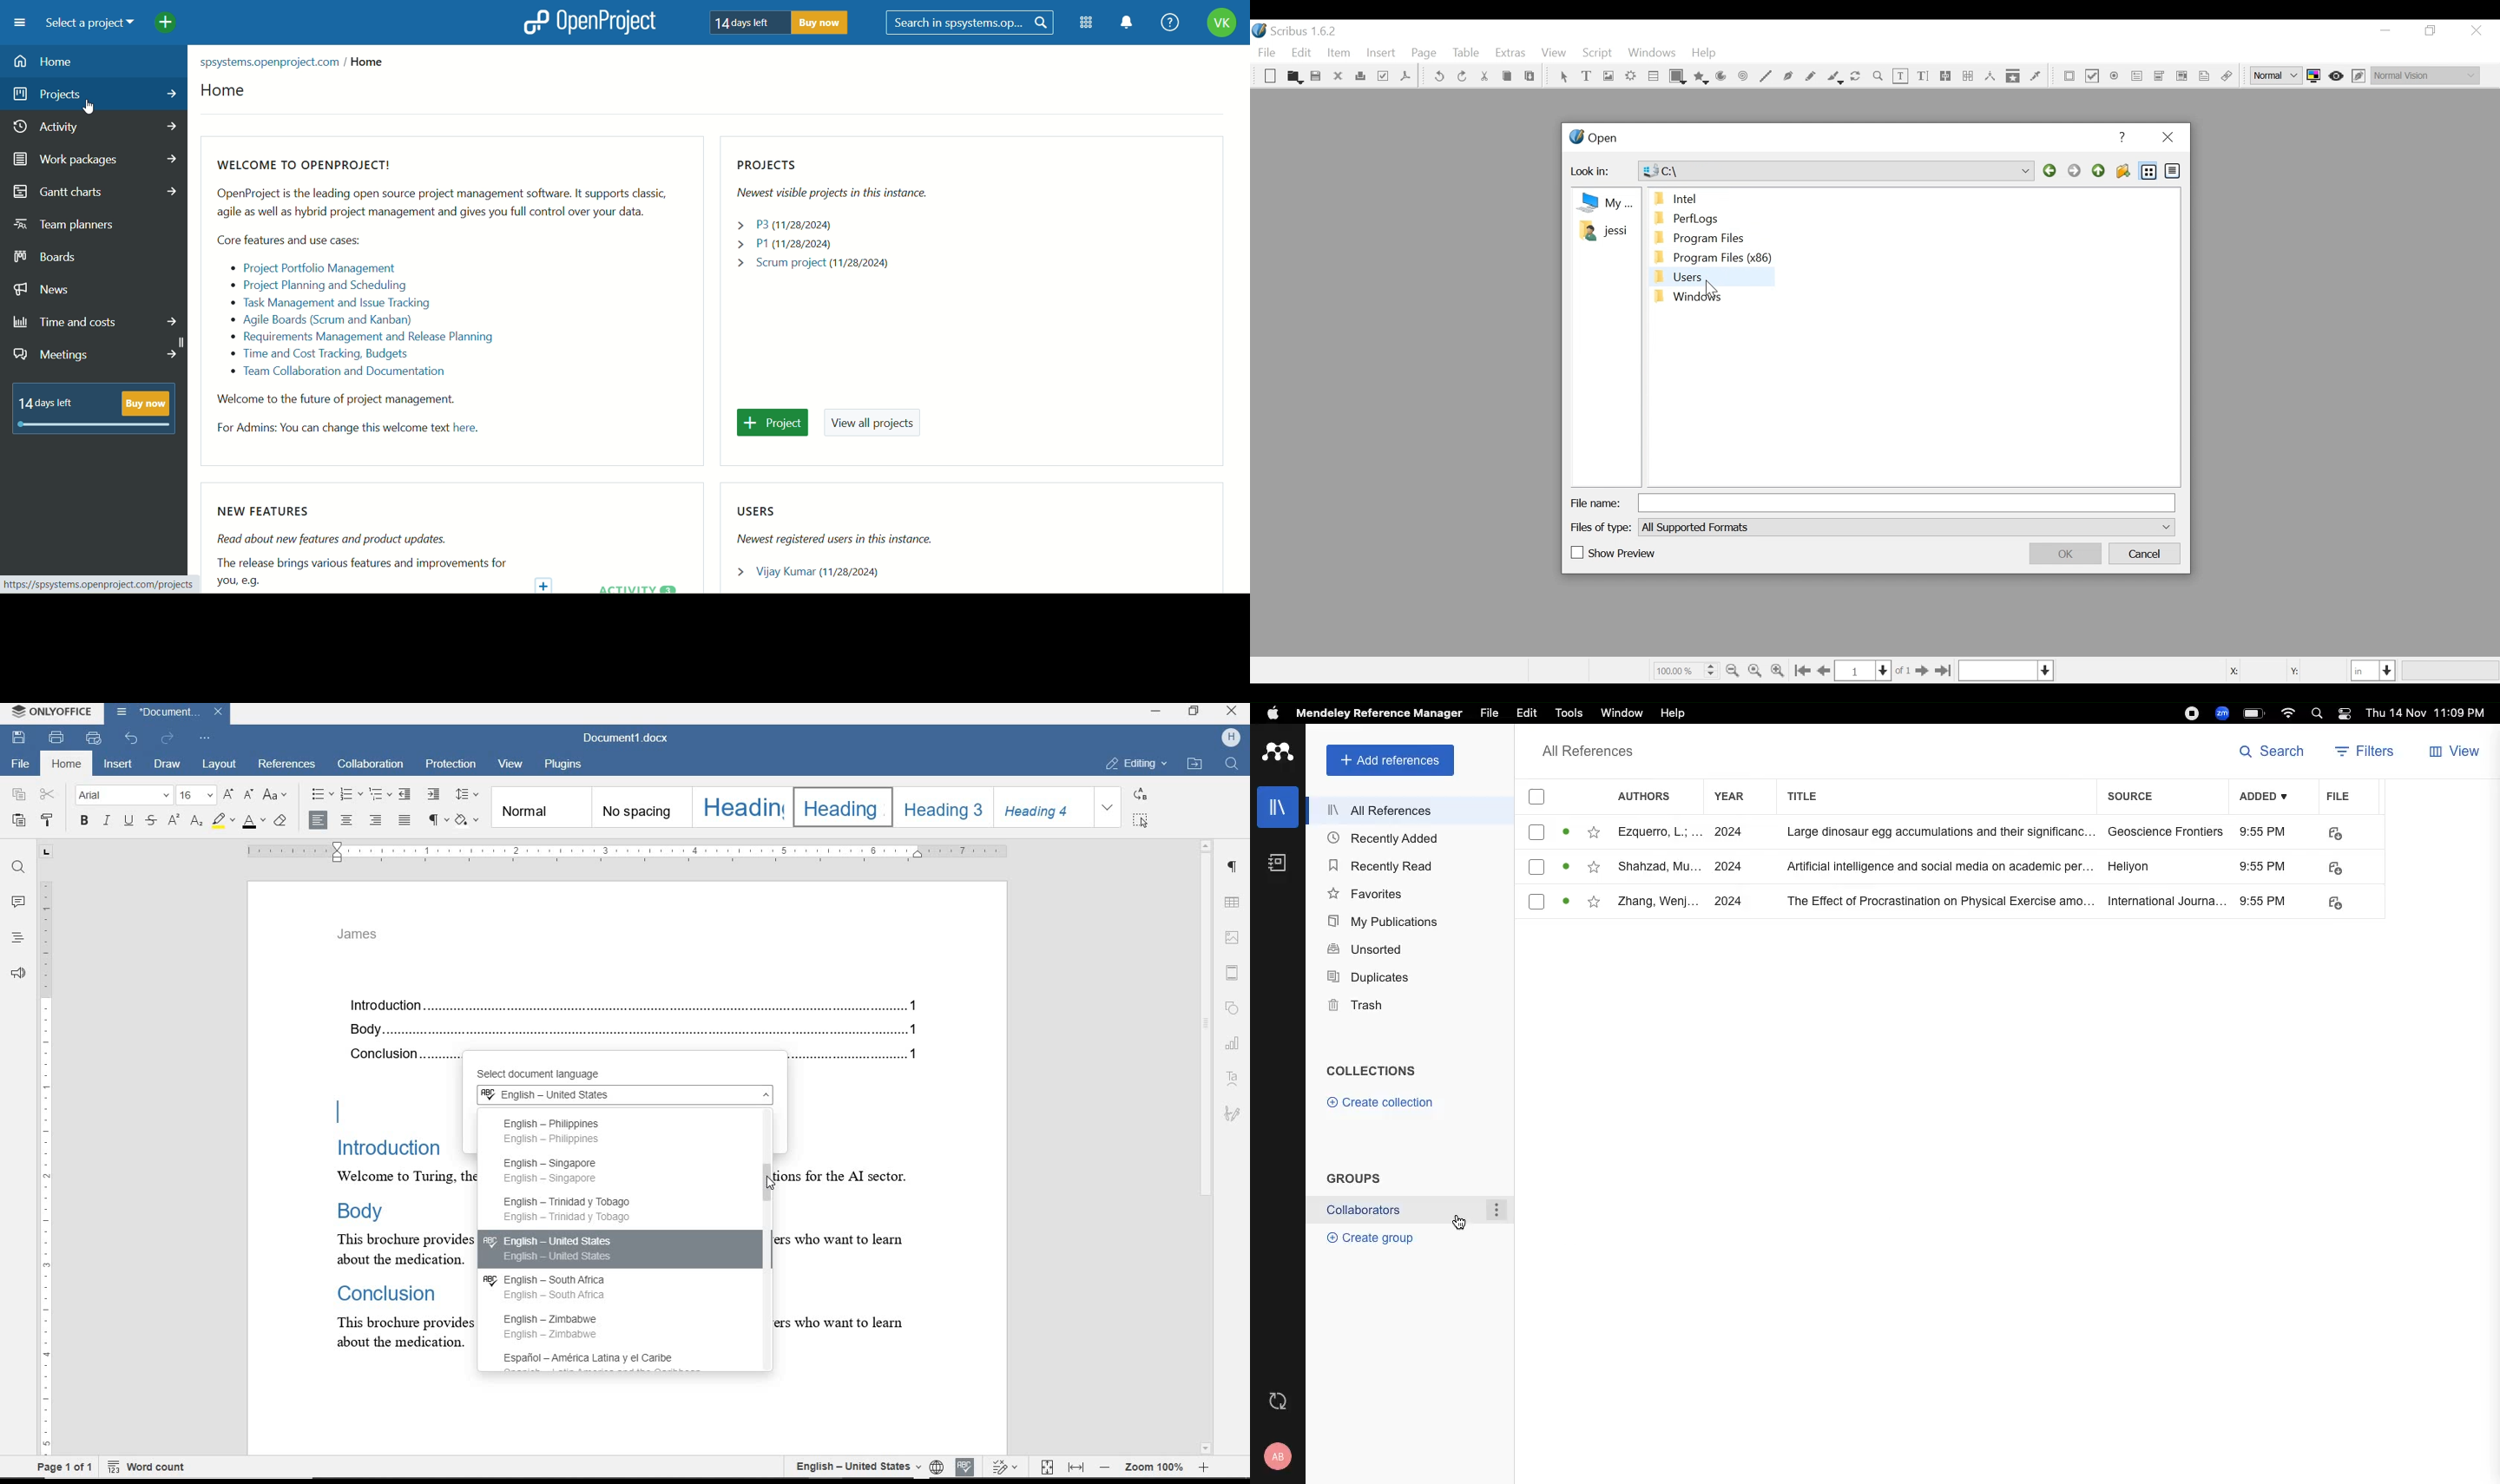  I want to click on mouse pointer, so click(768, 1183).